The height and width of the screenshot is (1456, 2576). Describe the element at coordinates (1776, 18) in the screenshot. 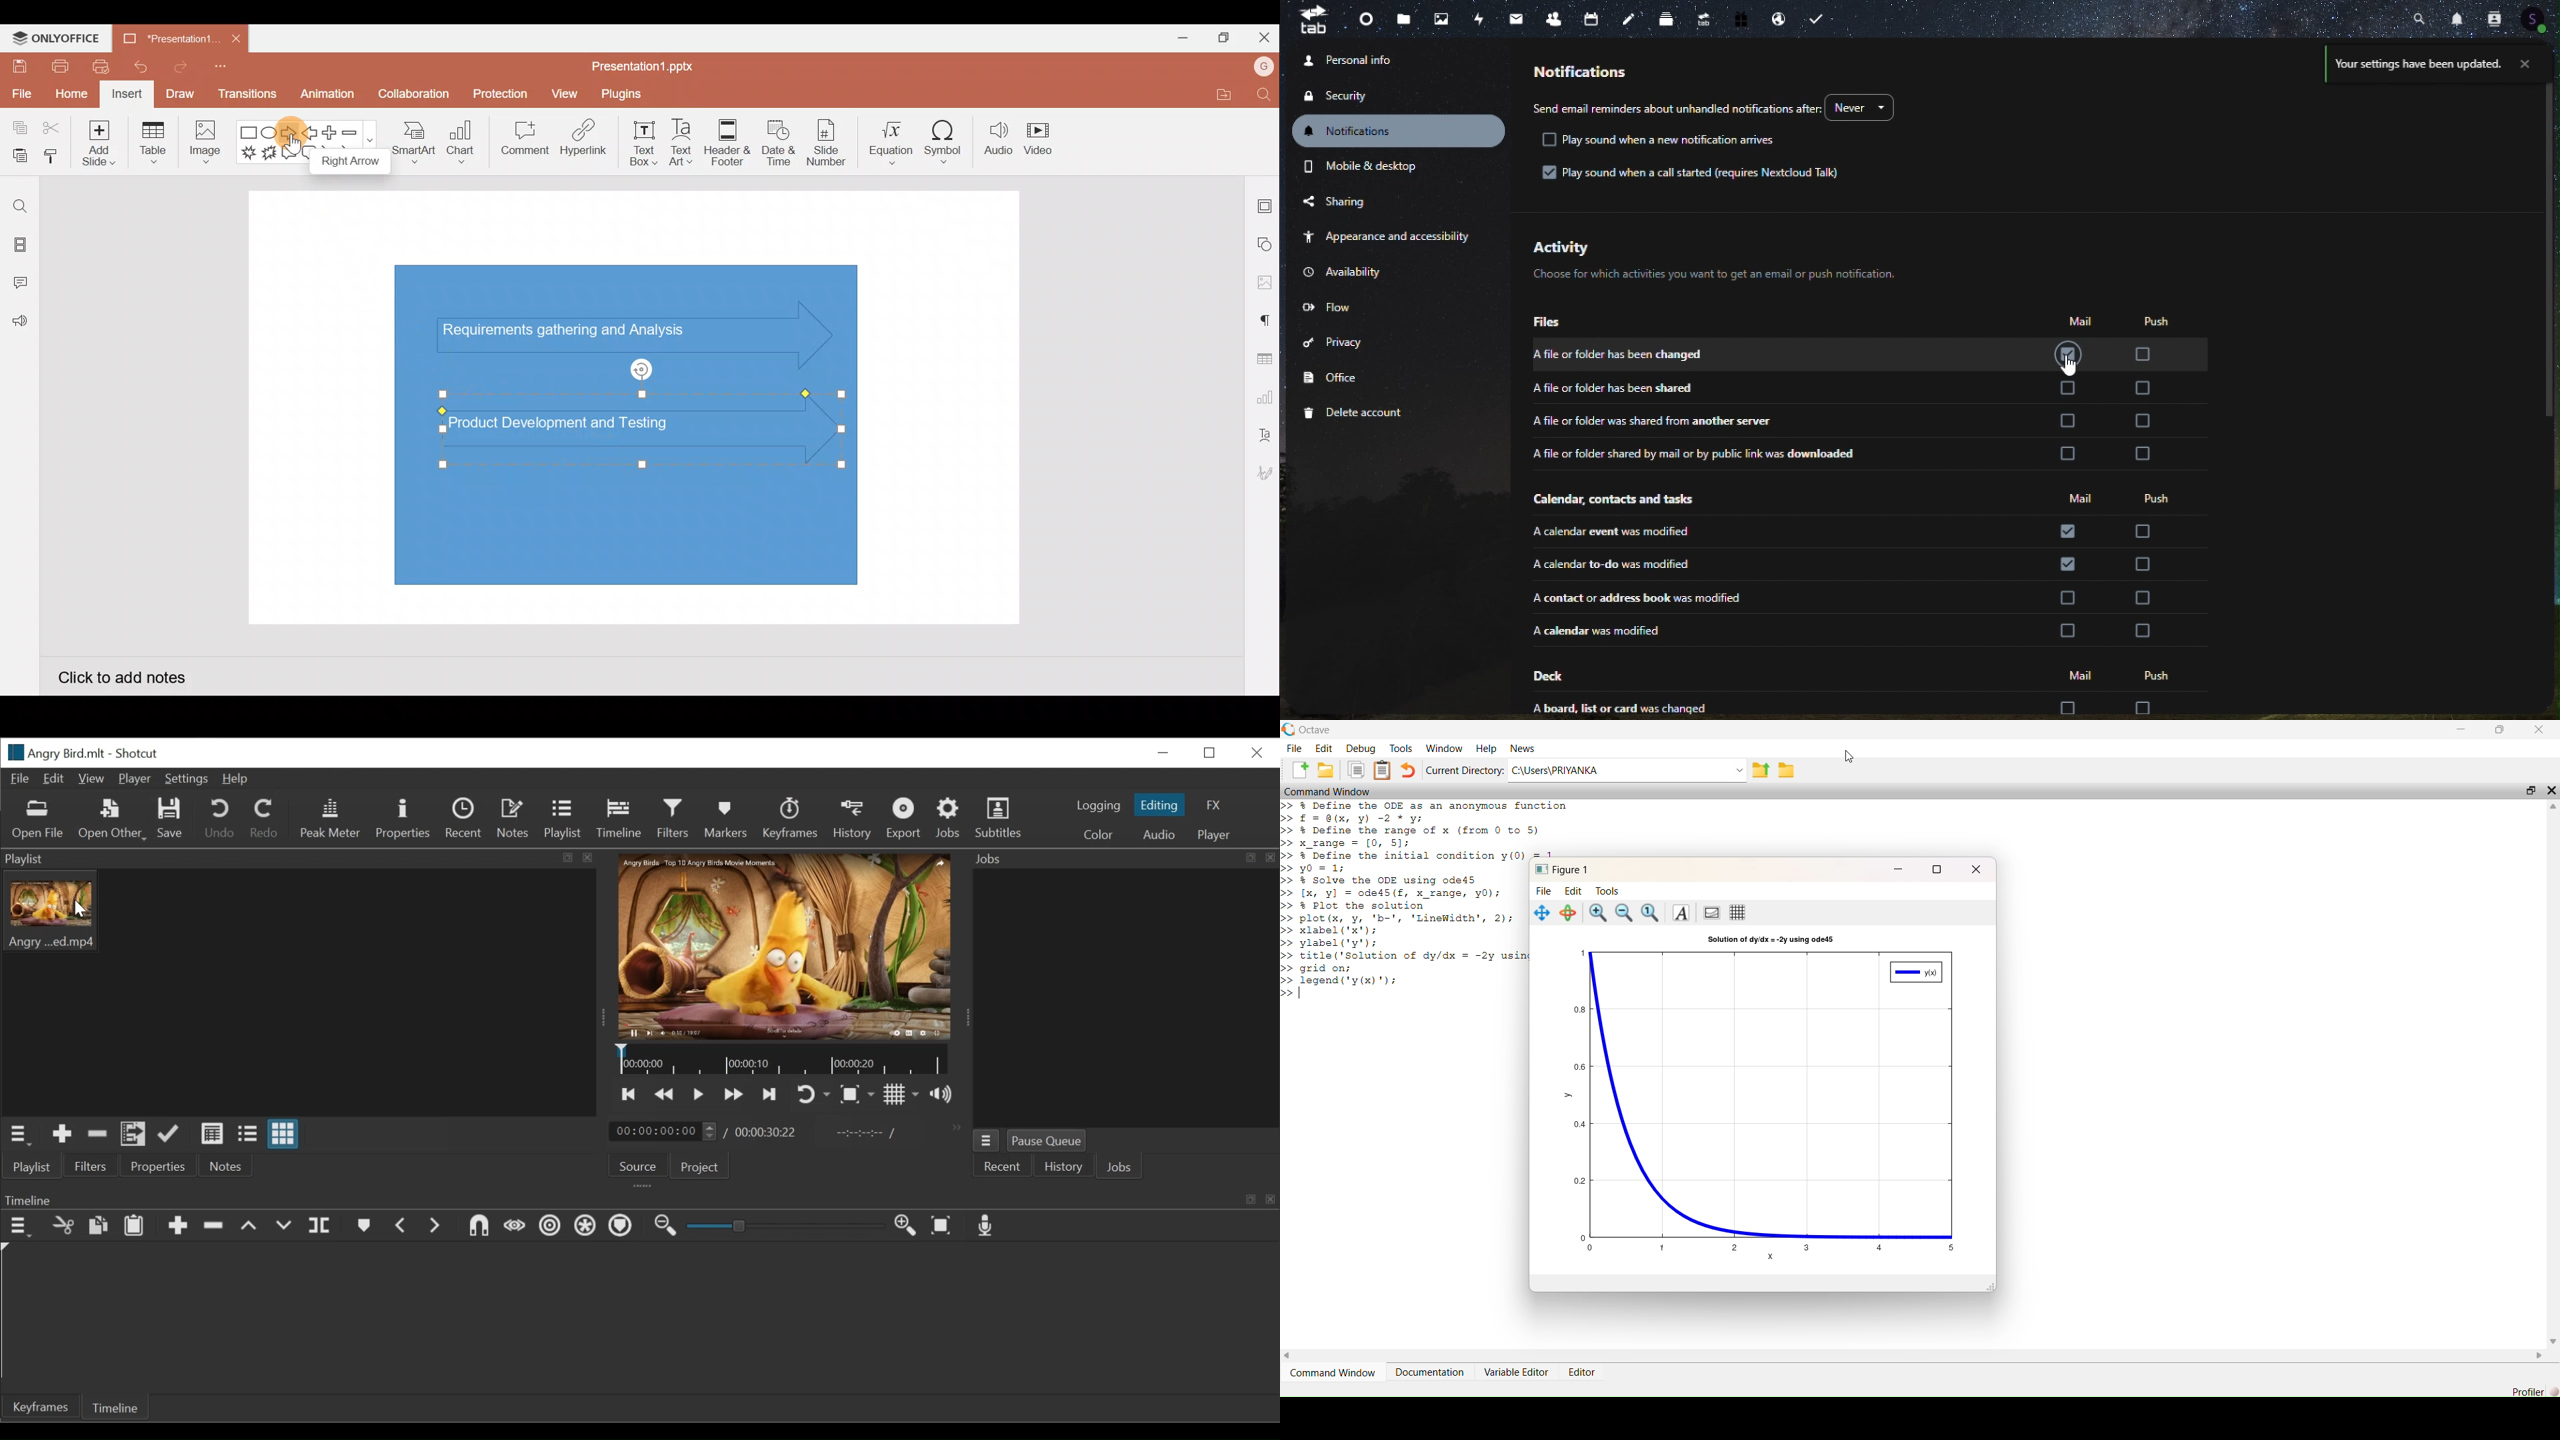

I see `email hosting` at that location.